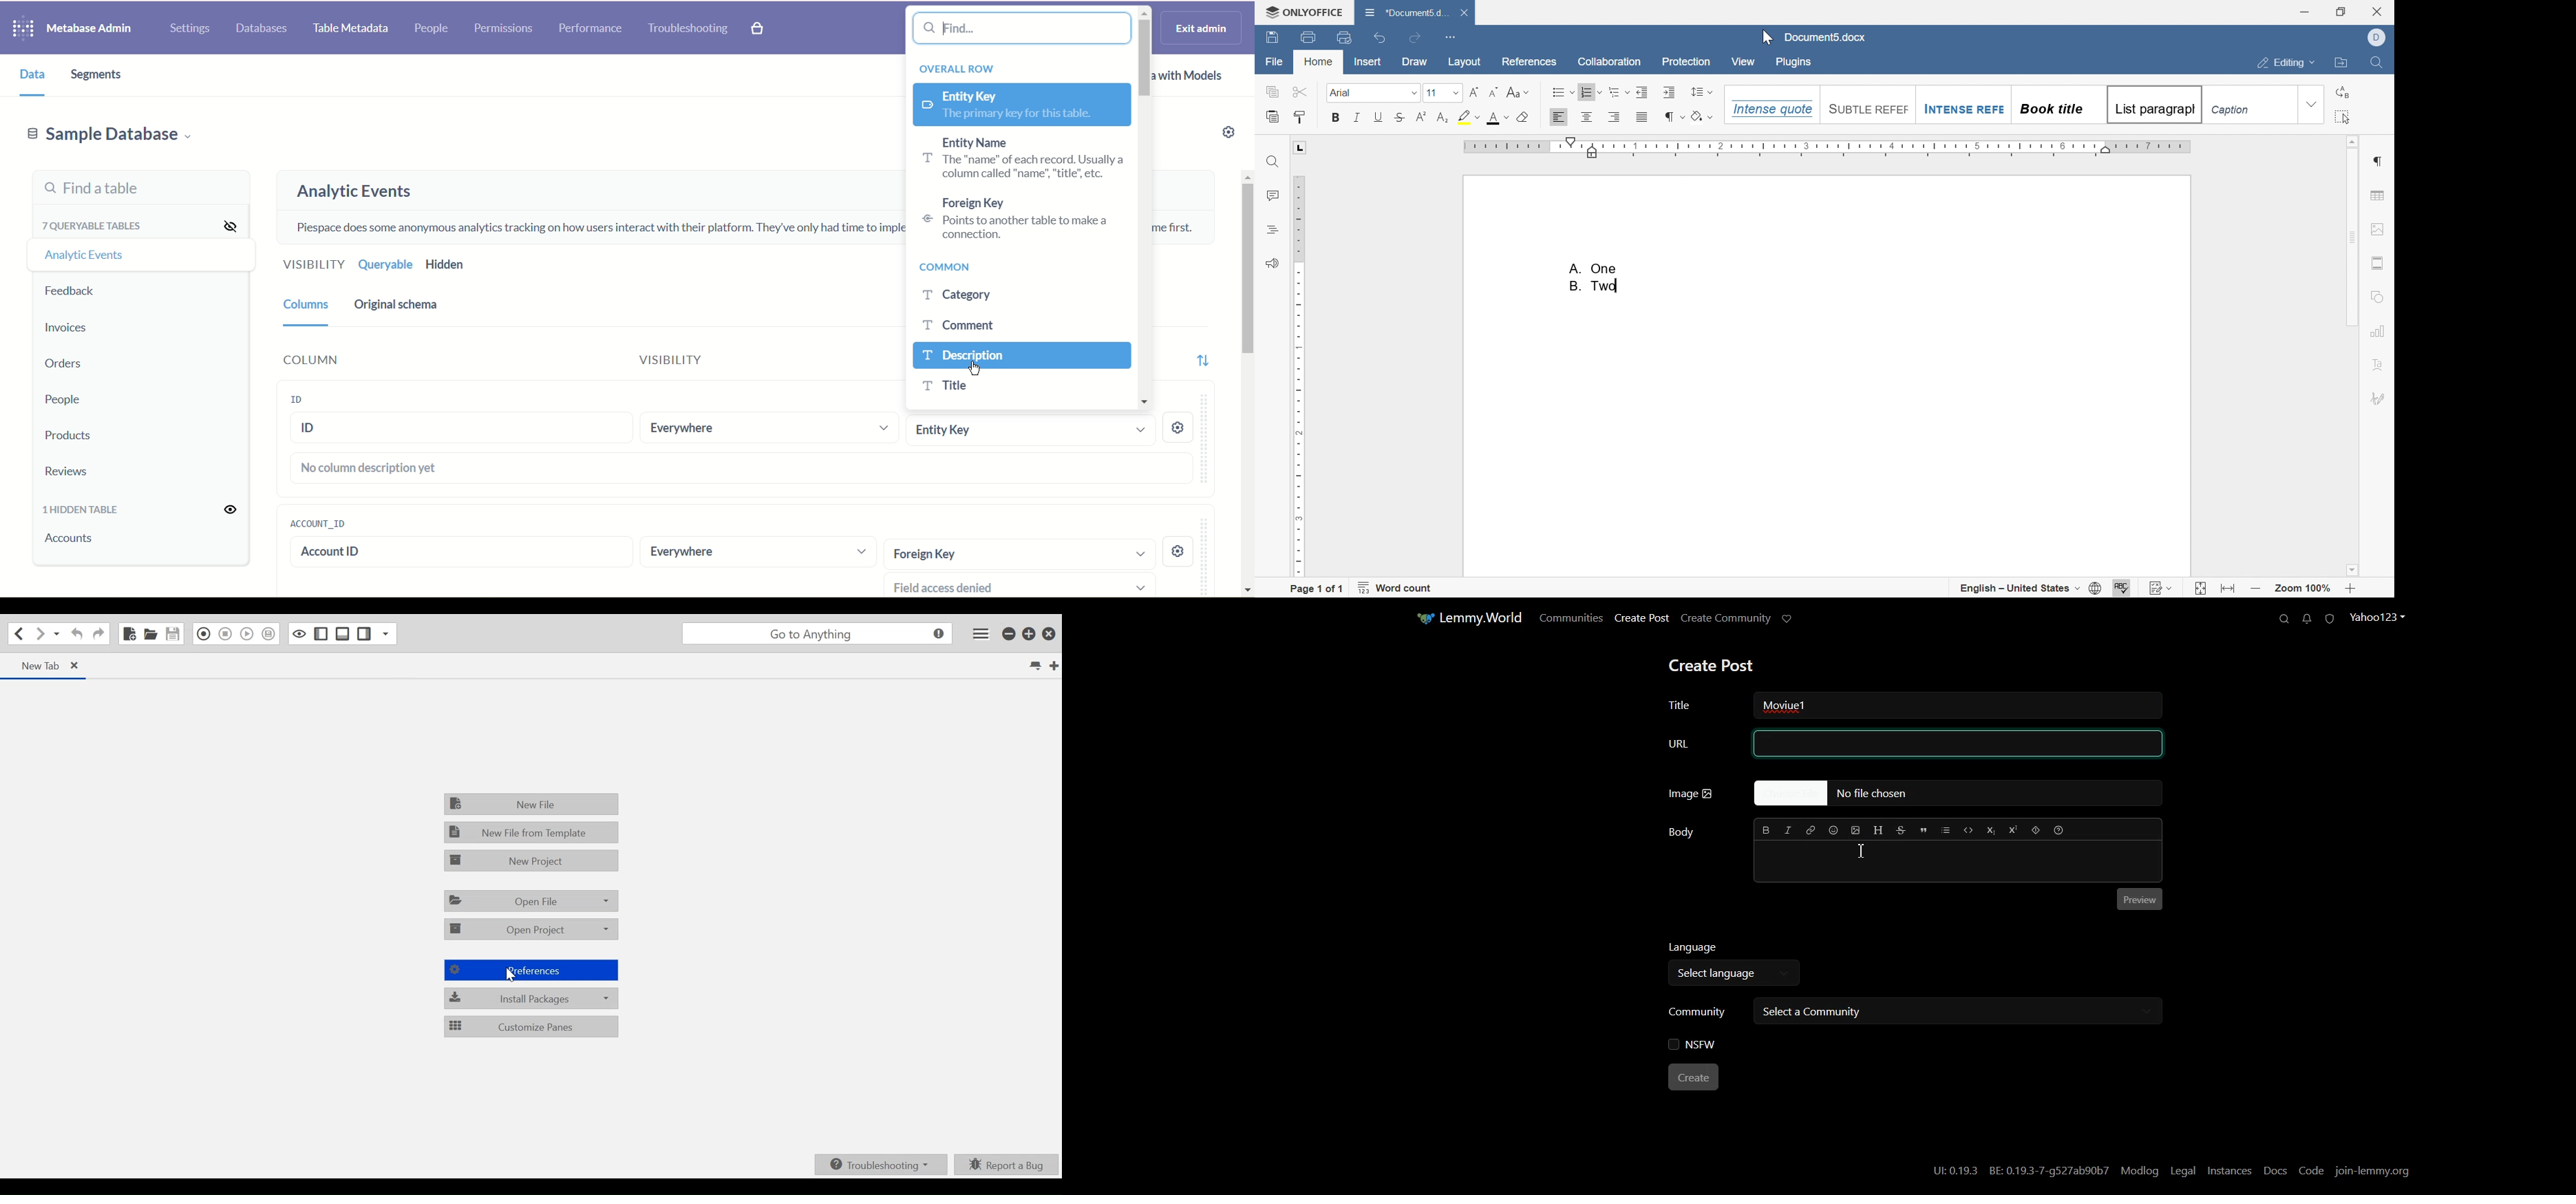 The image size is (2576, 1204). What do you see at coordinates (1829, 147) in the screenshot?
I see `ruler` at bounding box center [1829, 147].